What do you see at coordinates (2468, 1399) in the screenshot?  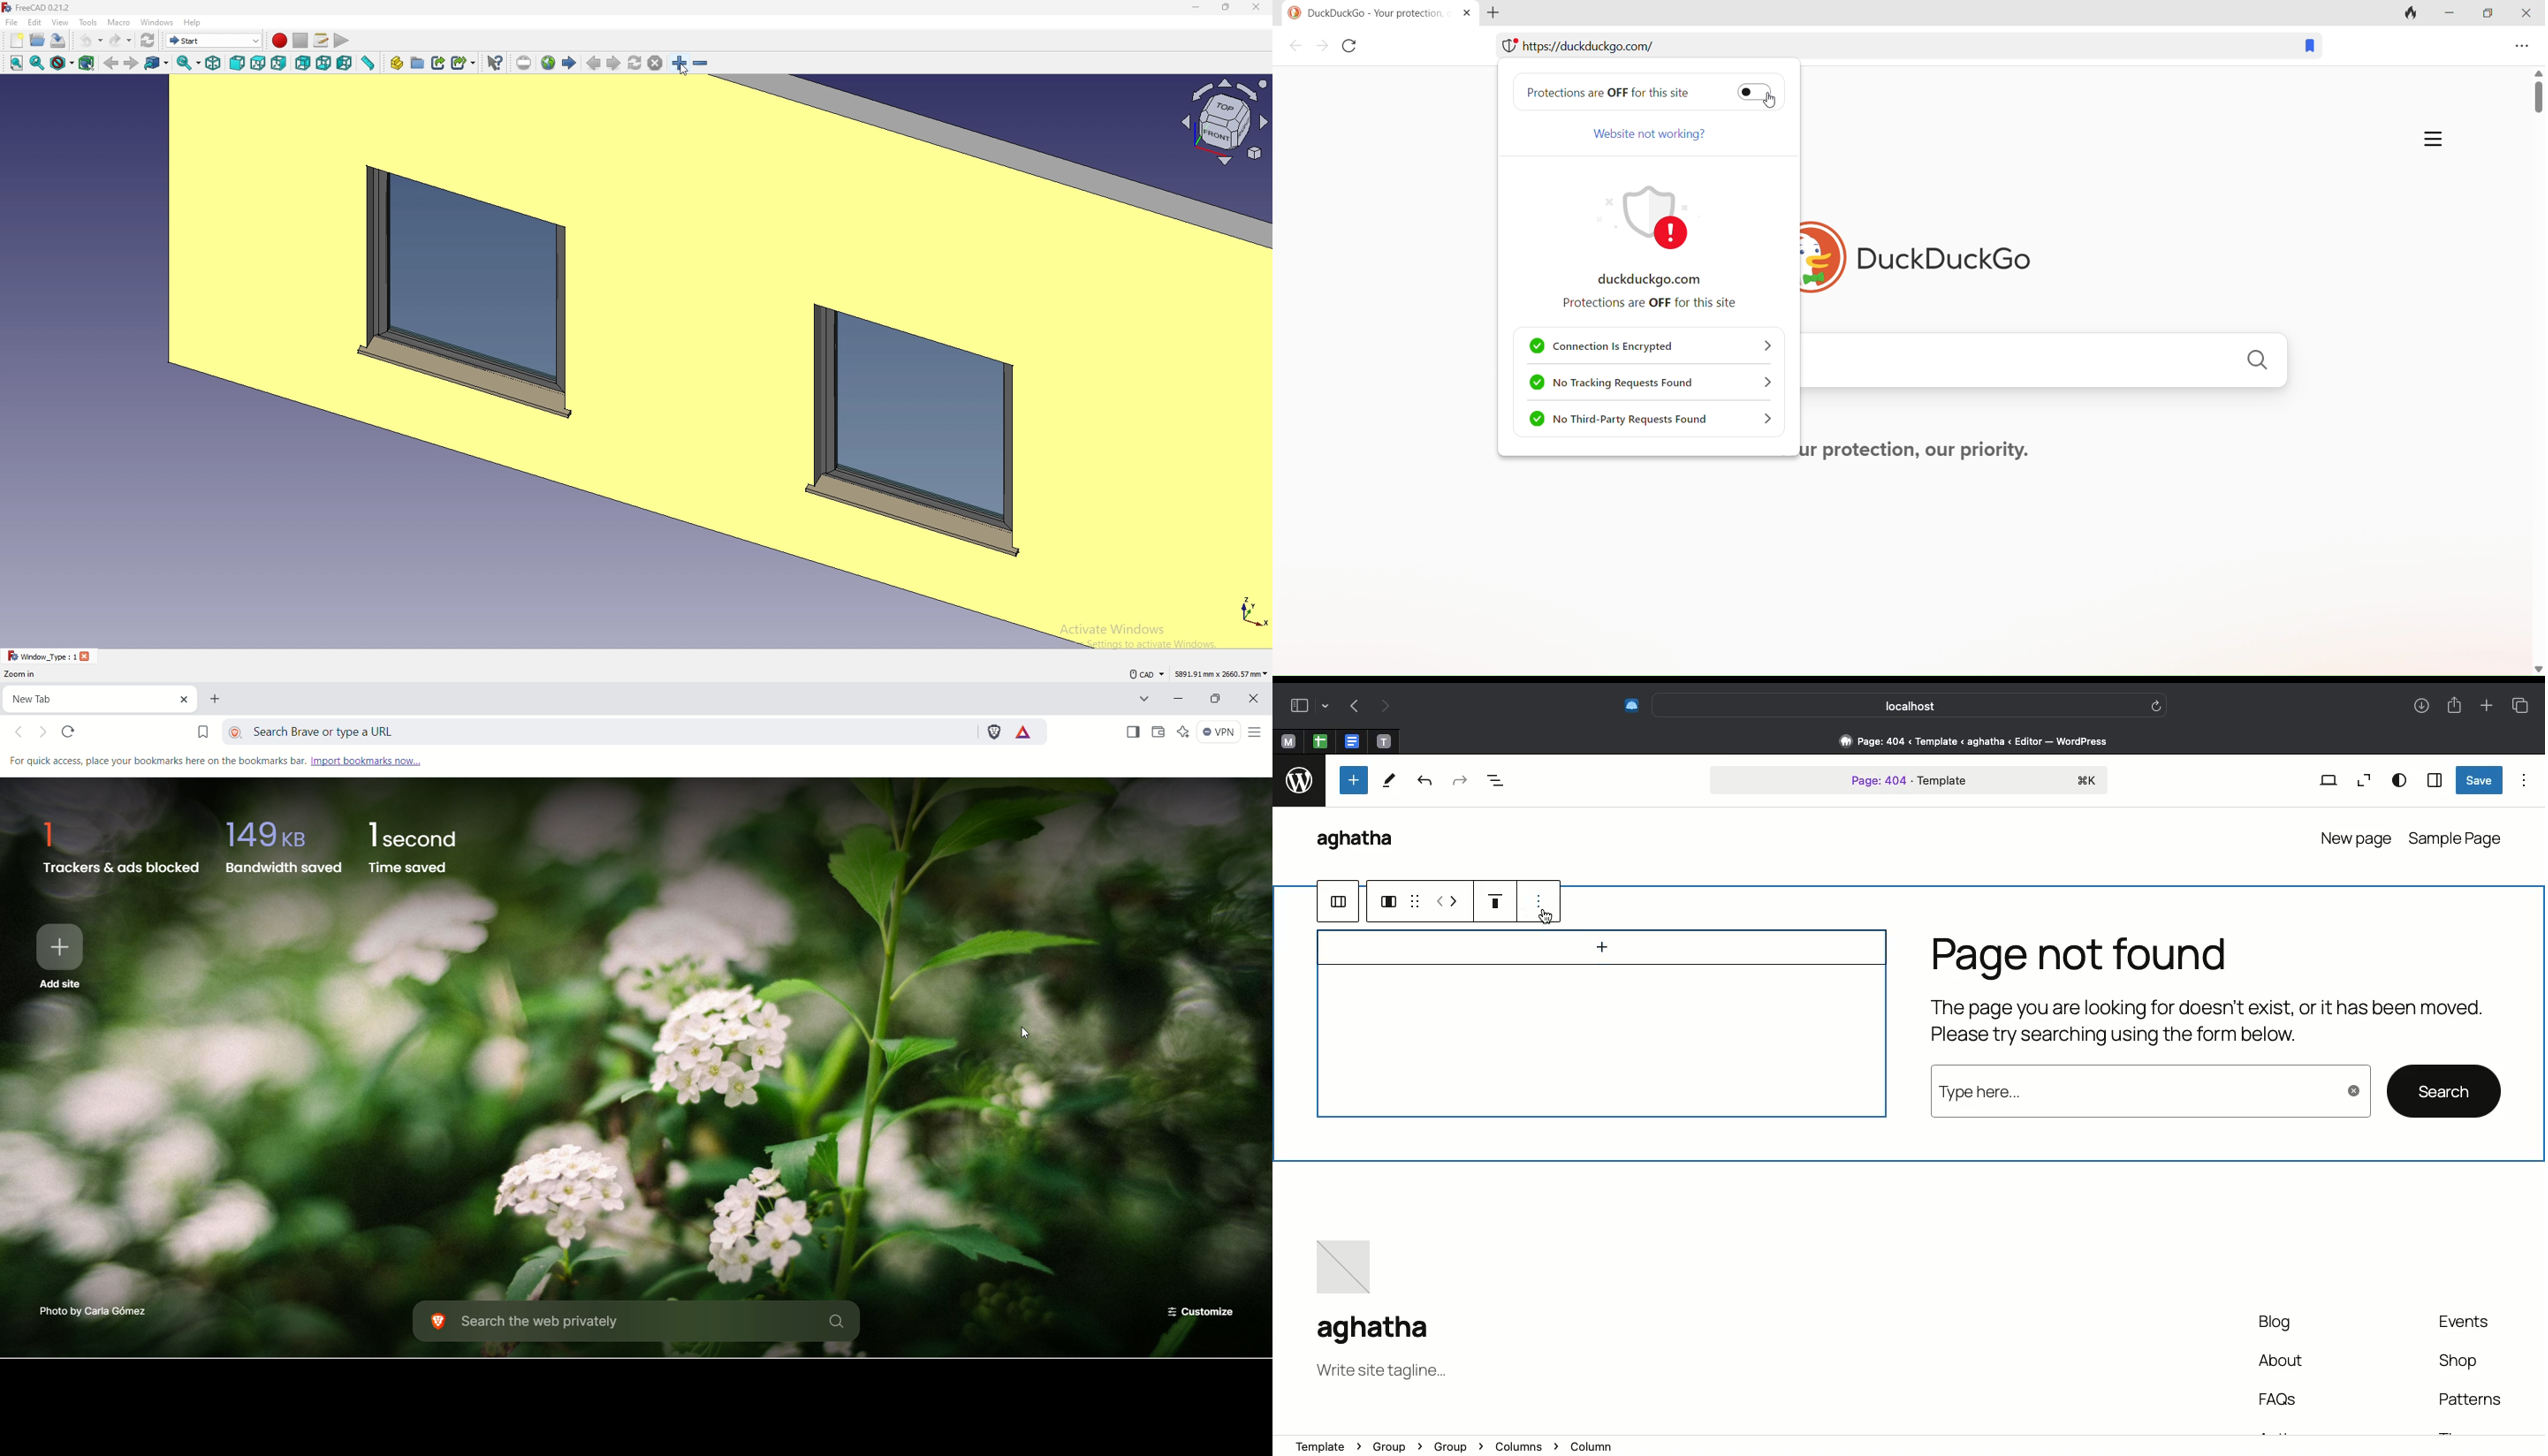 I see `Patterns` at bounding box center [2468, 1399].